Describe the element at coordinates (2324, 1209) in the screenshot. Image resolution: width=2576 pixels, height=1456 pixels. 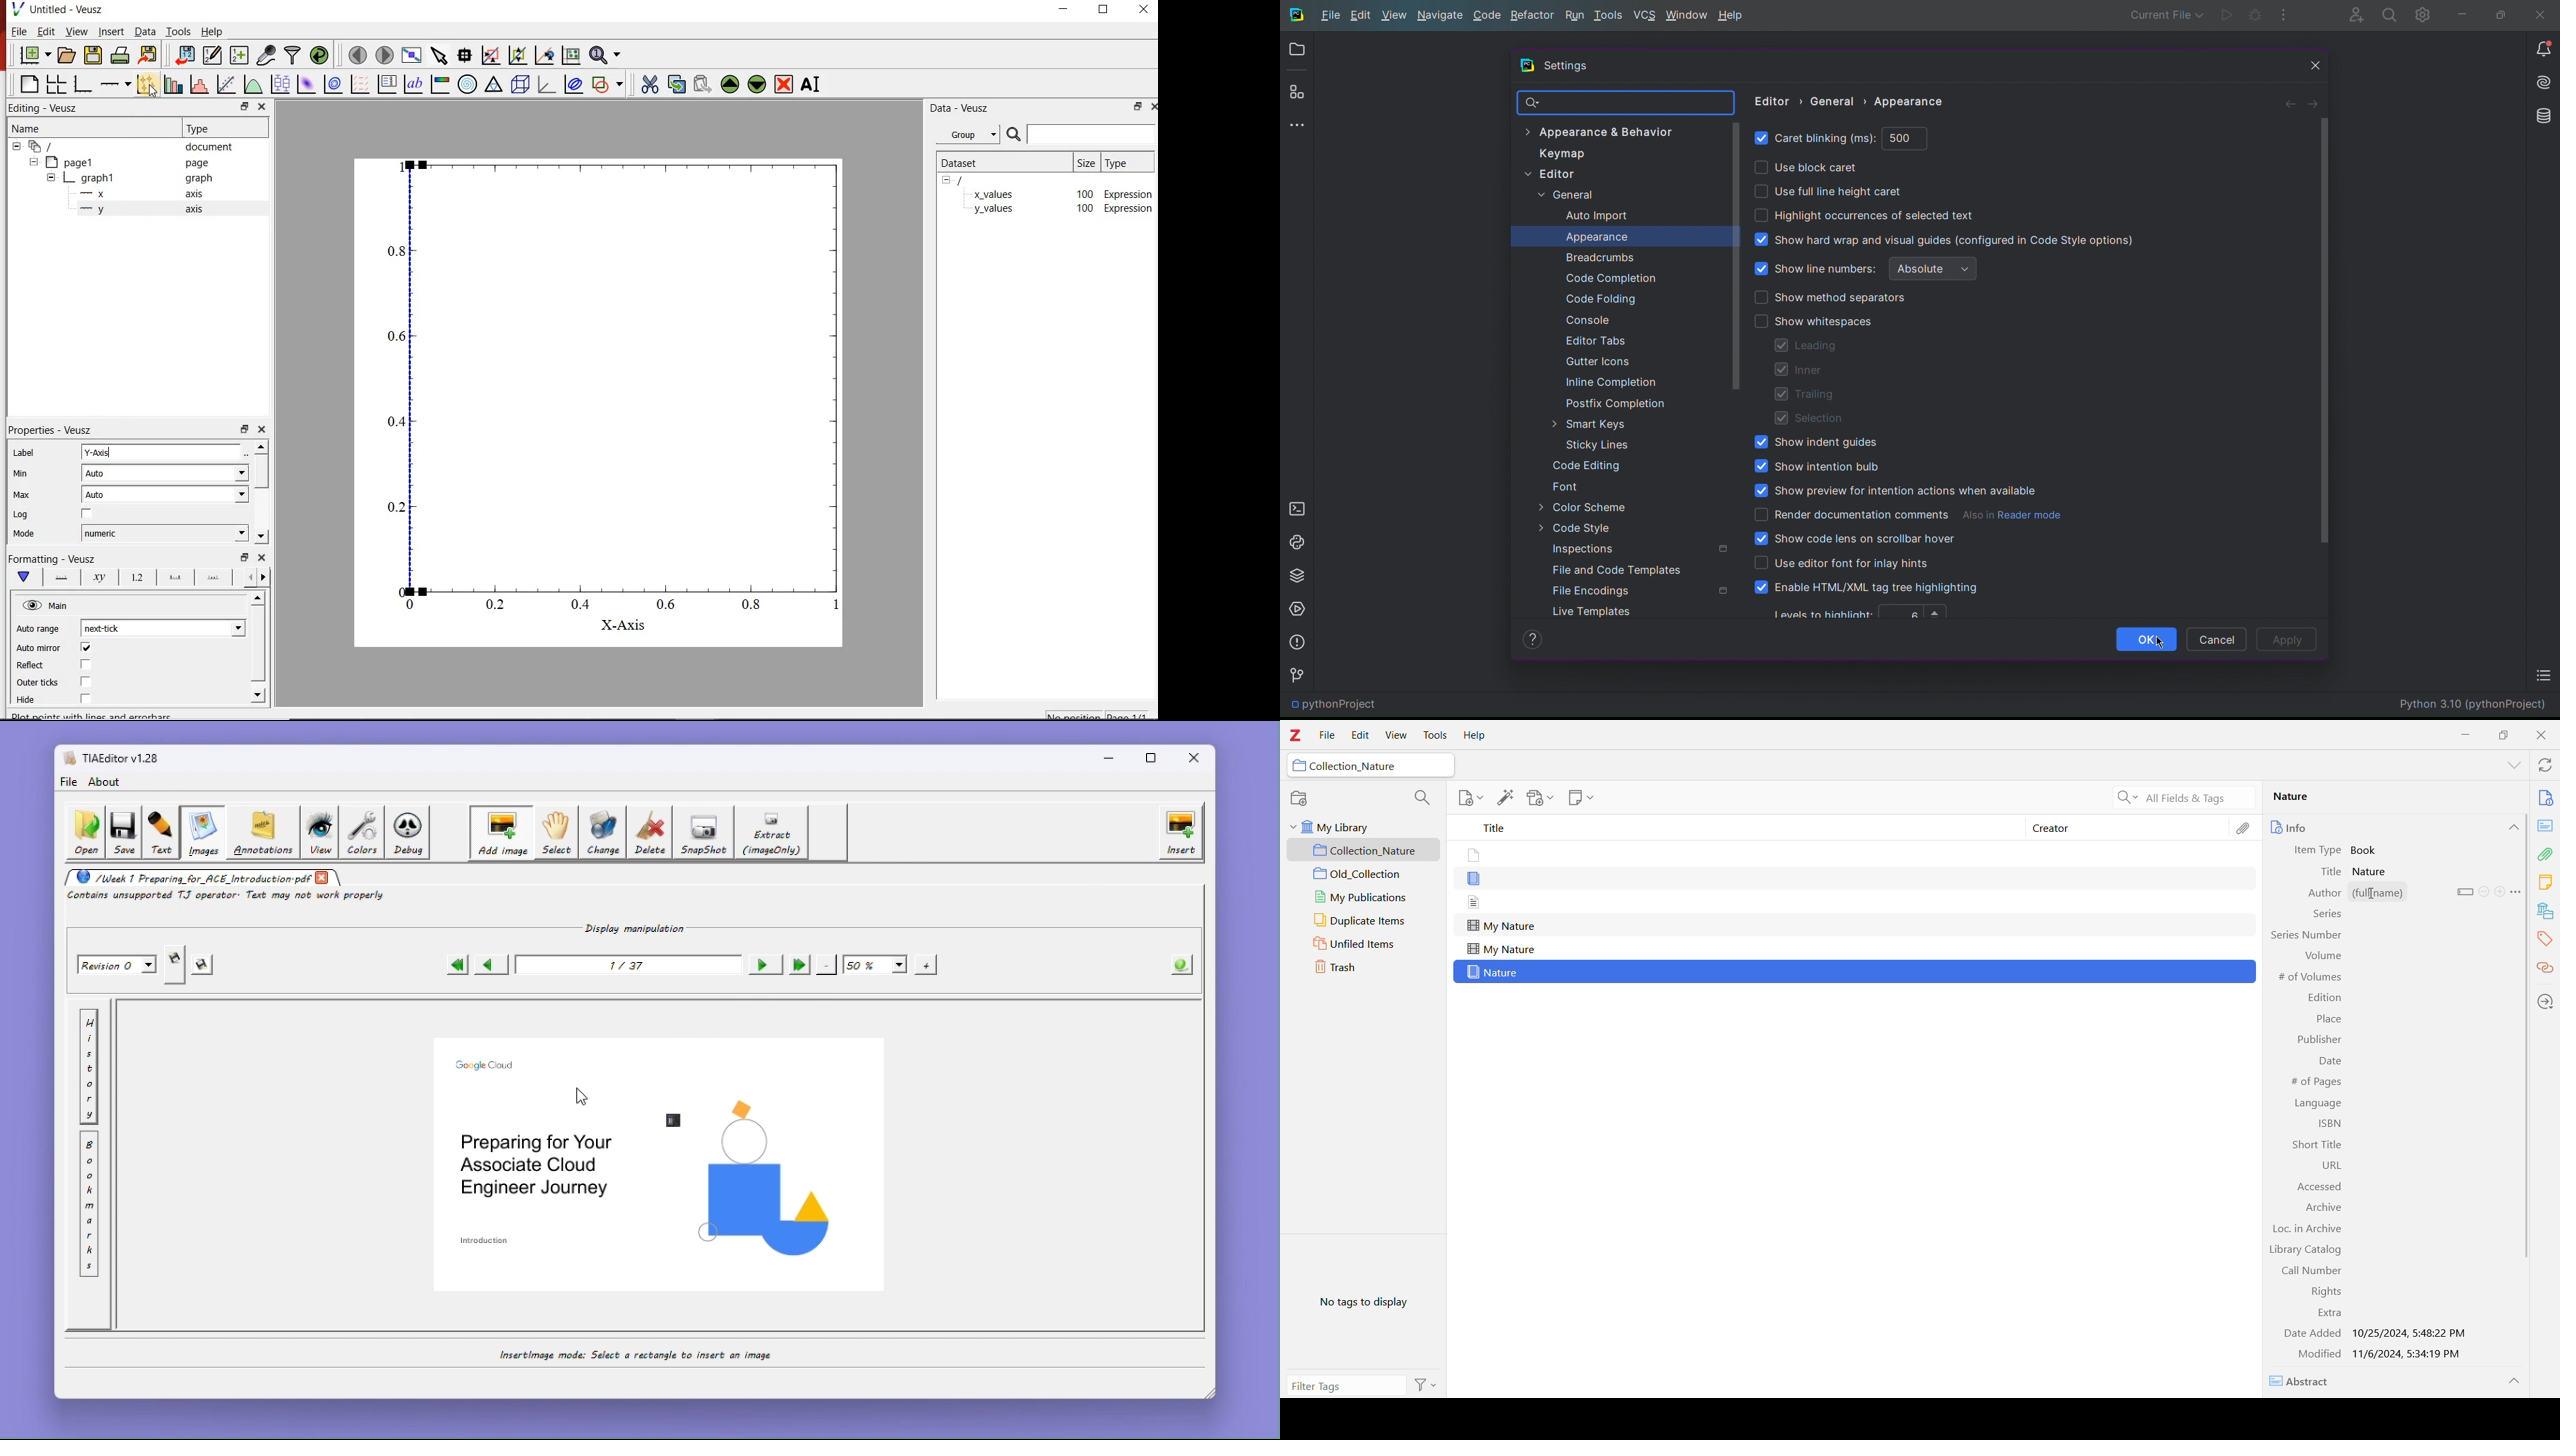
I see `Archive` at that location.